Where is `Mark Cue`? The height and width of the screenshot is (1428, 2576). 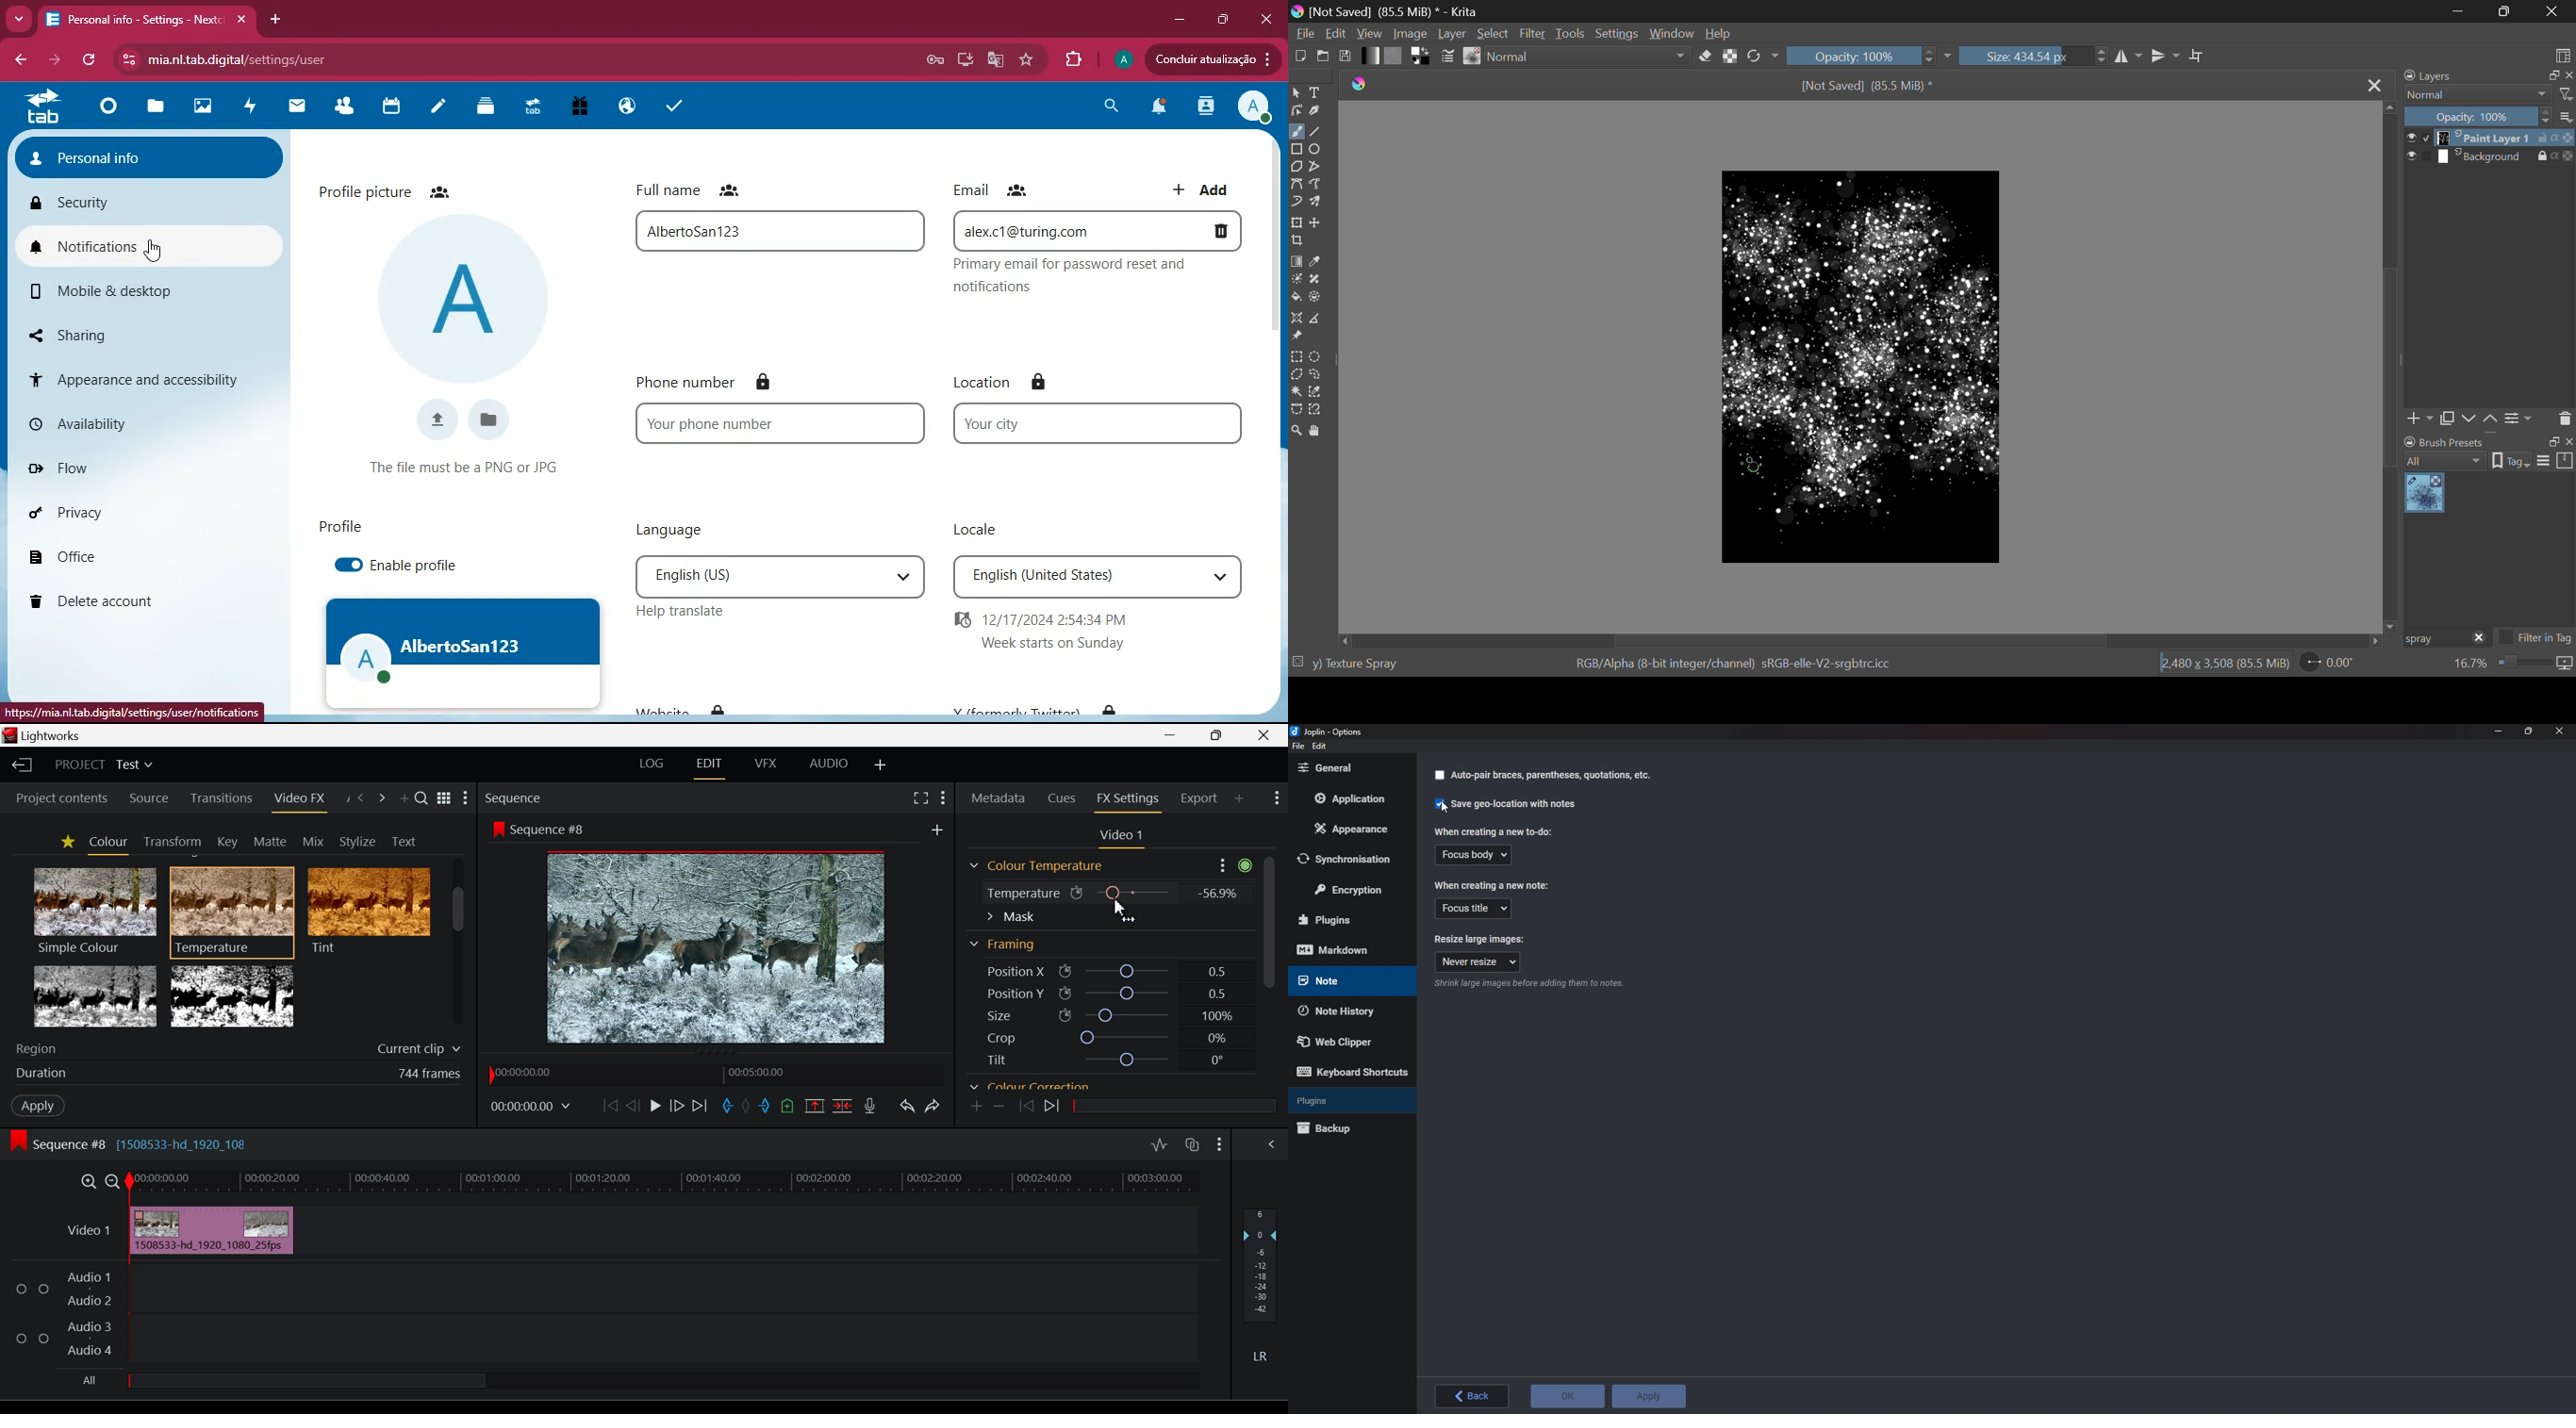 Mark Cue is located at coordinates (788, 1108).